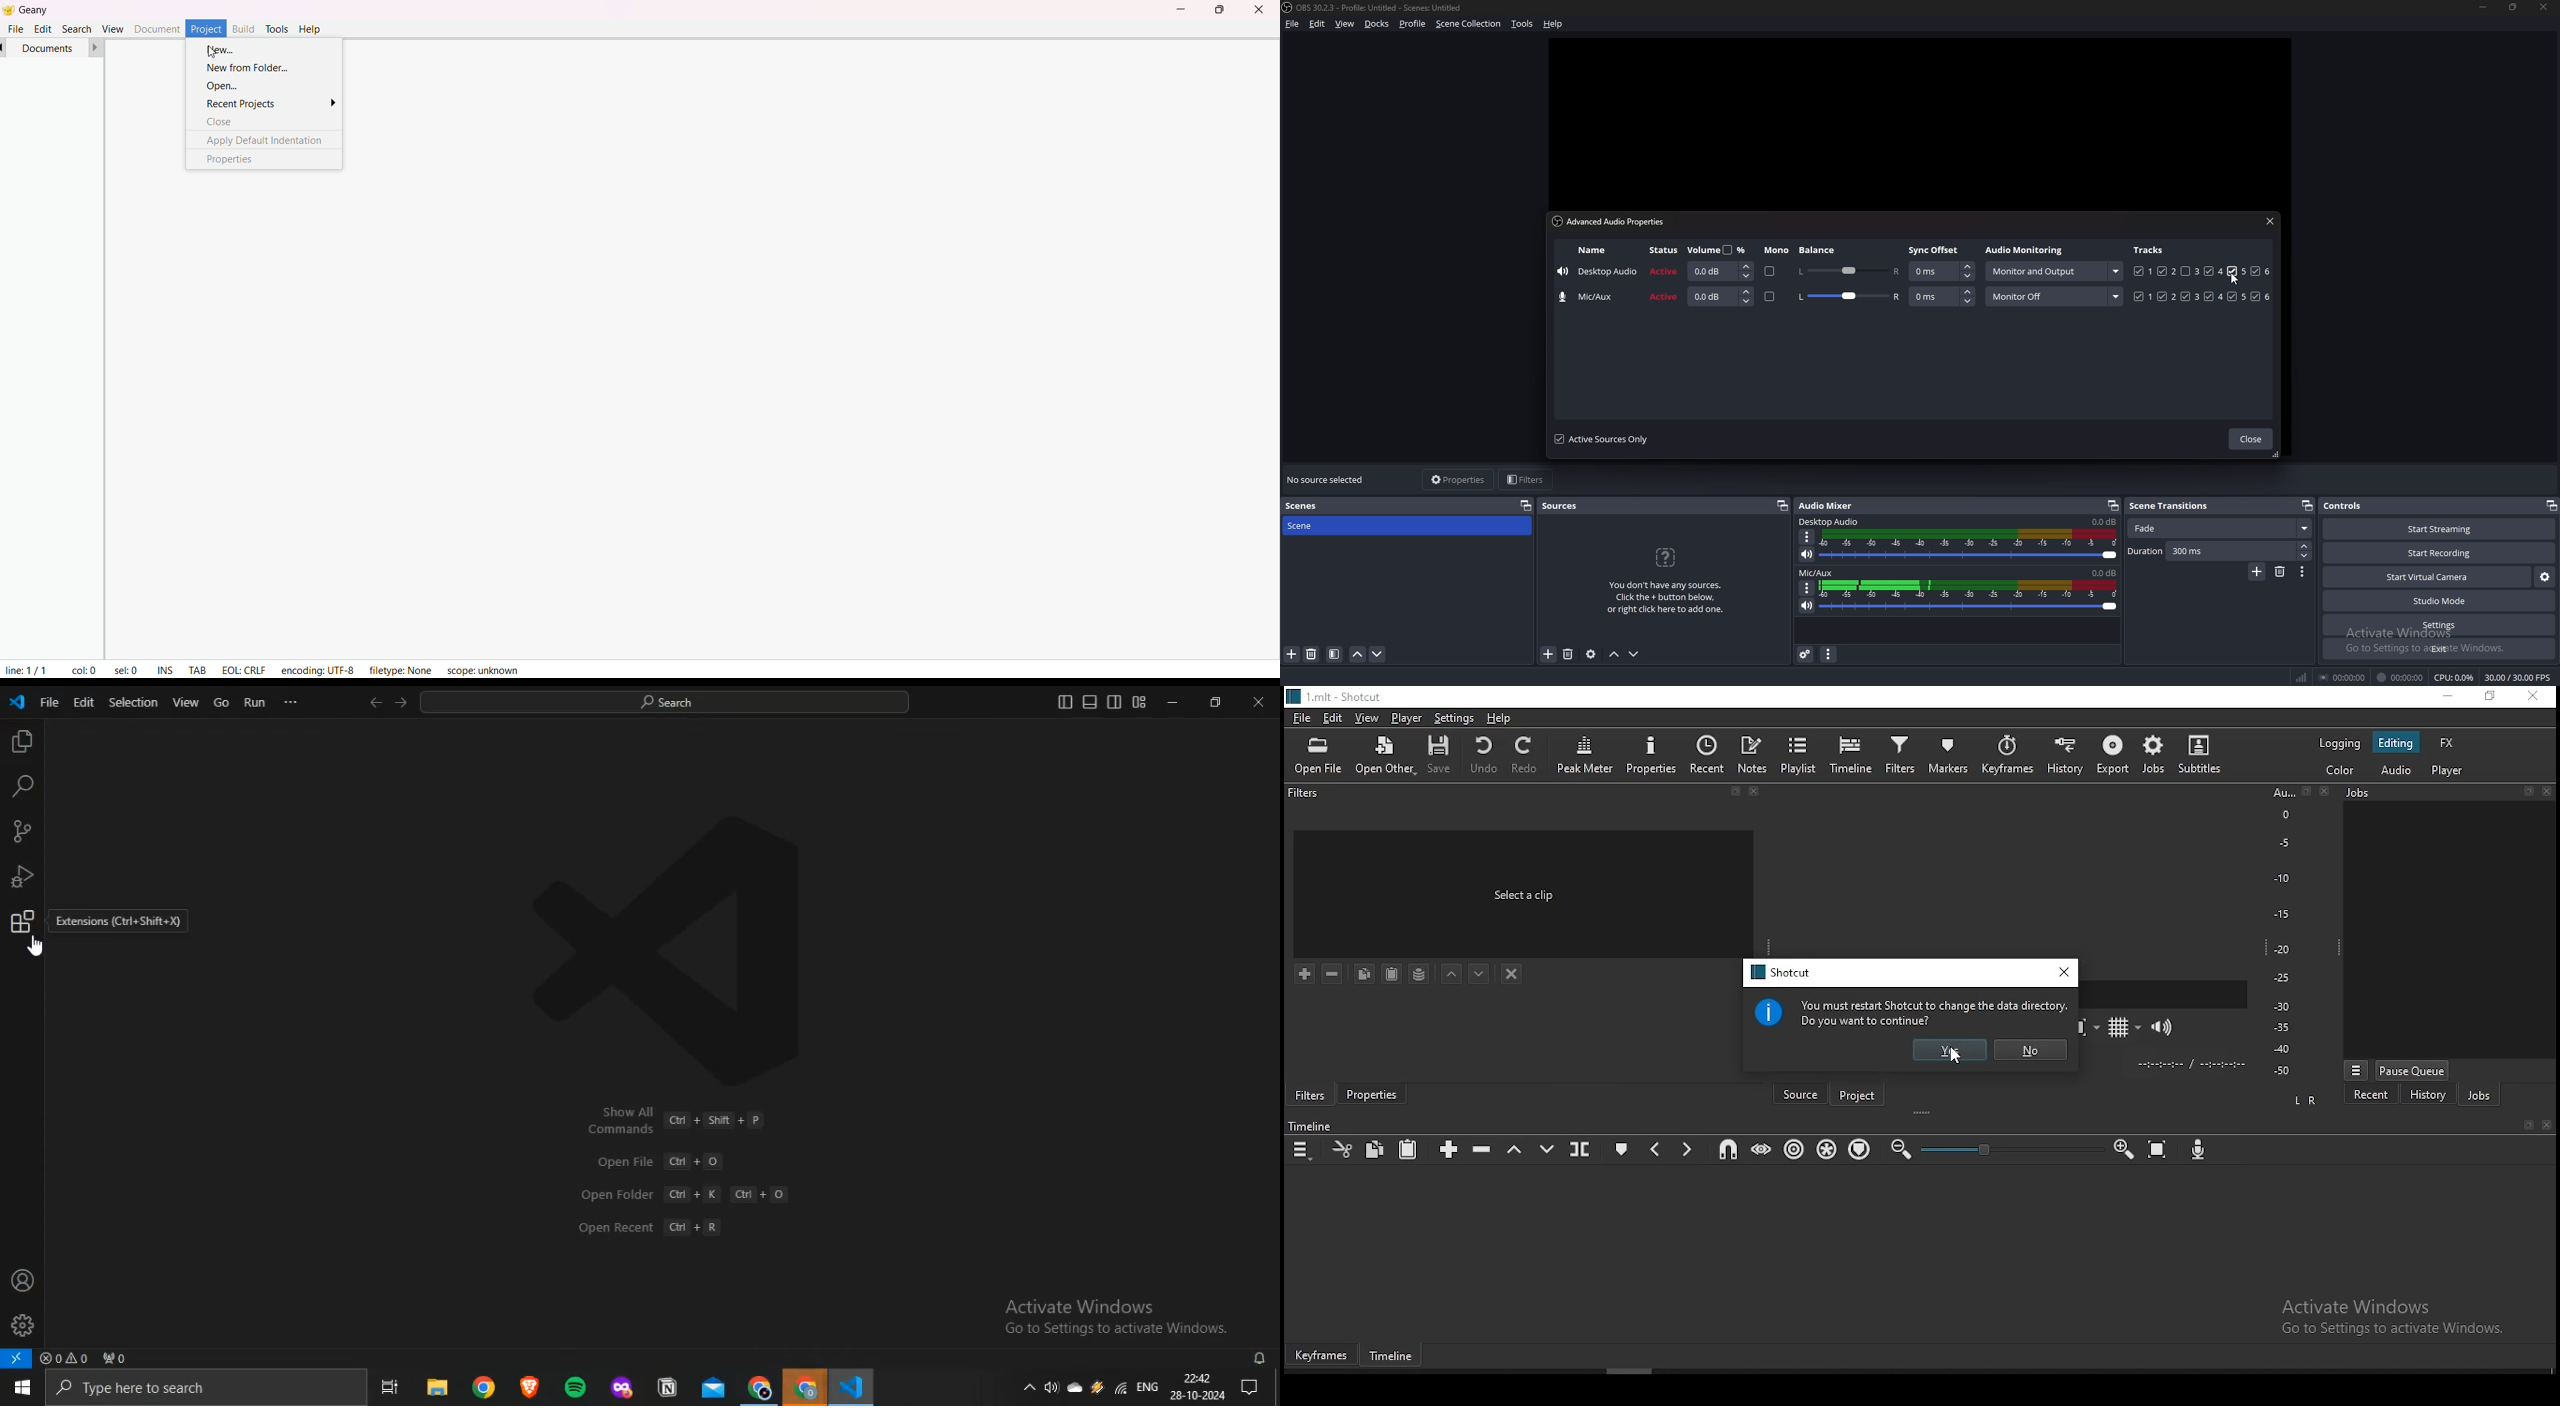 The height and width of the screenshot is (1428, 2576). Describe the element at coordinates (2489, 697) in the screenshot. I see `restore` at that location.